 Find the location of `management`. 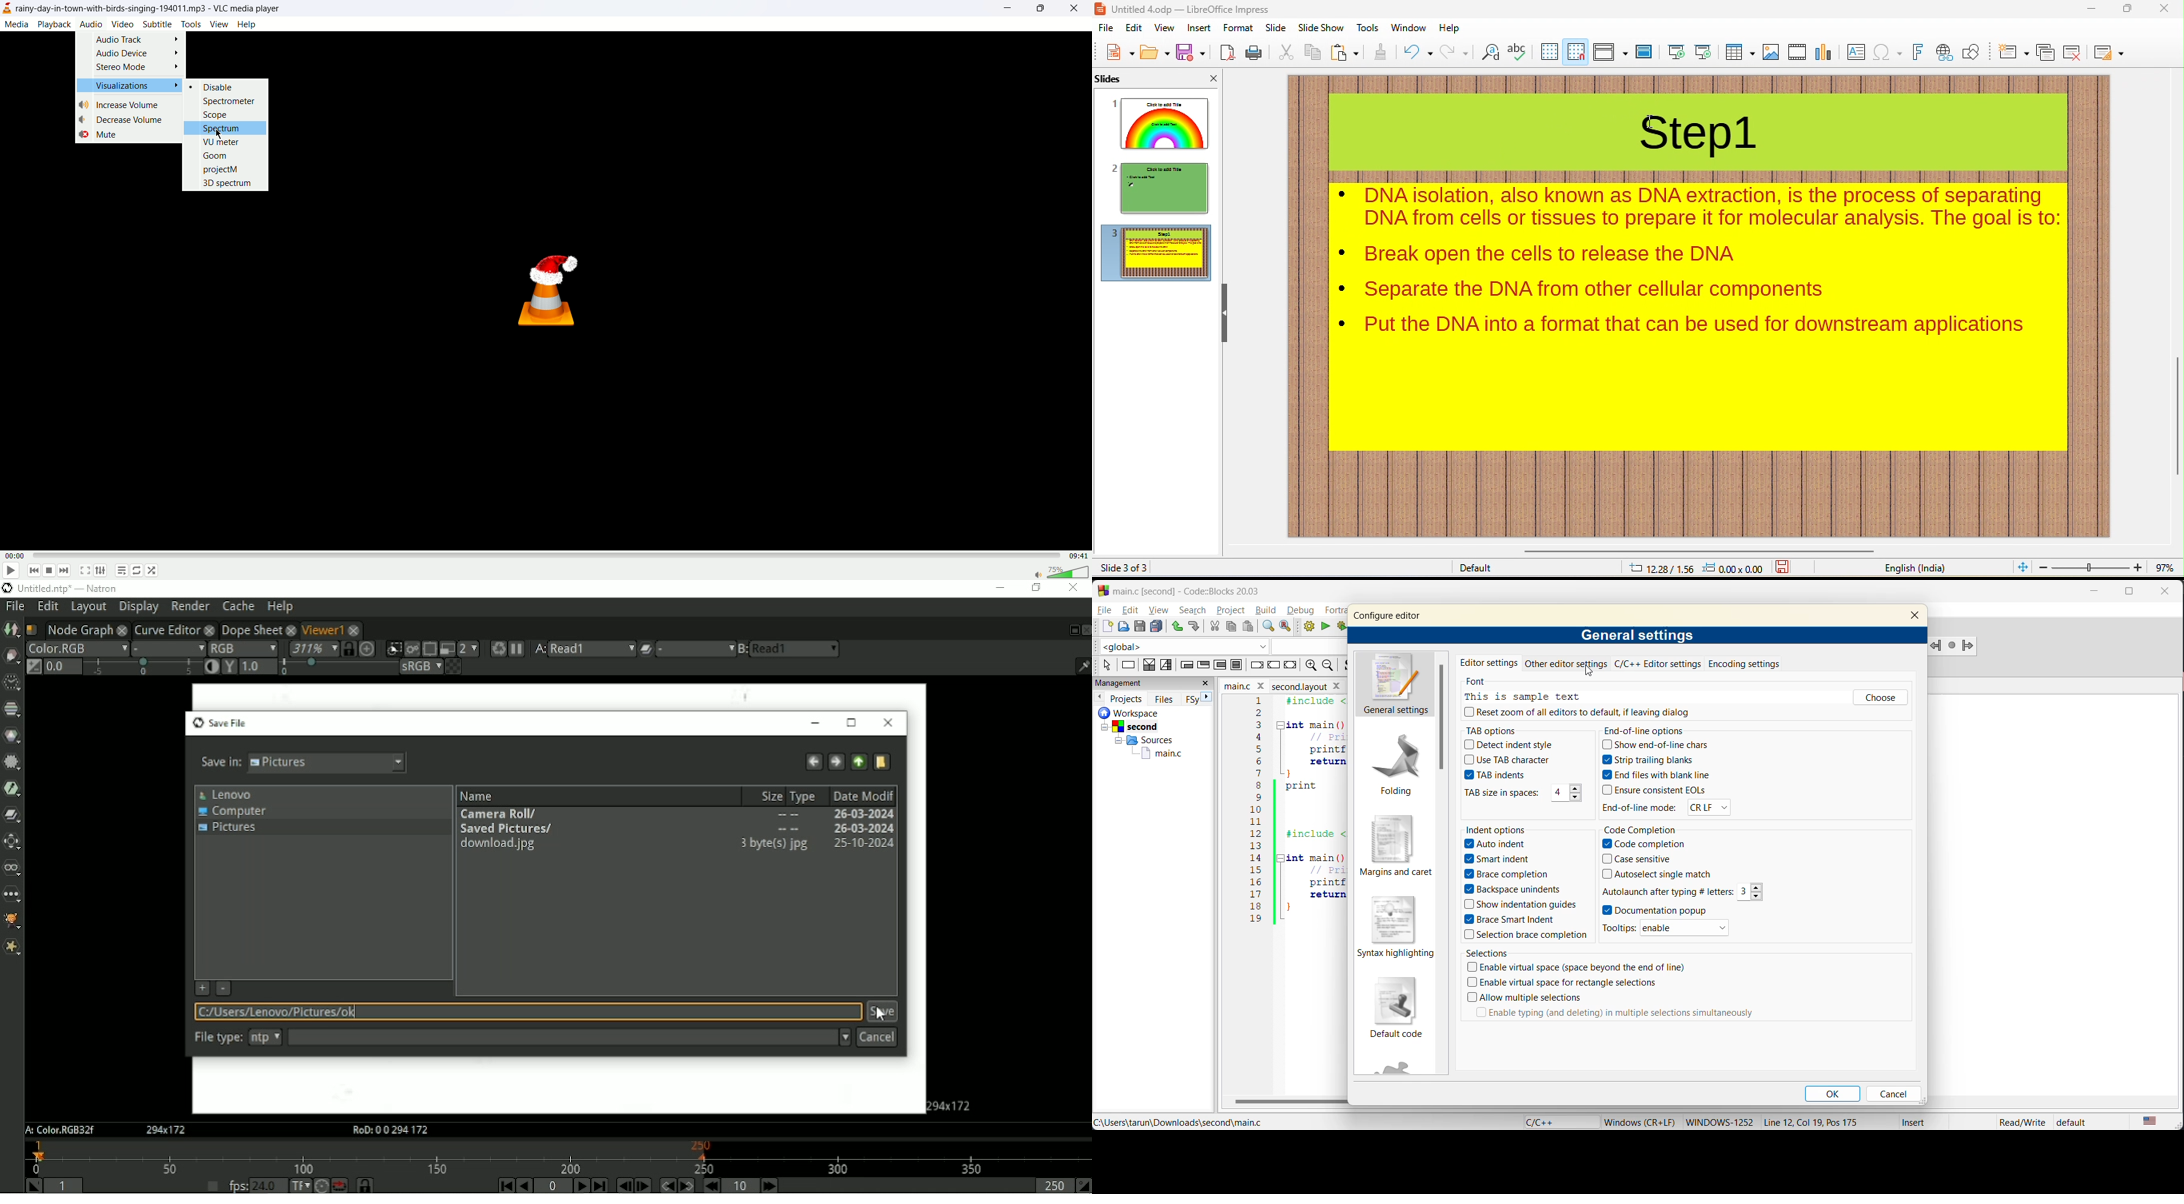

management is located at coordinates (1139, 683).